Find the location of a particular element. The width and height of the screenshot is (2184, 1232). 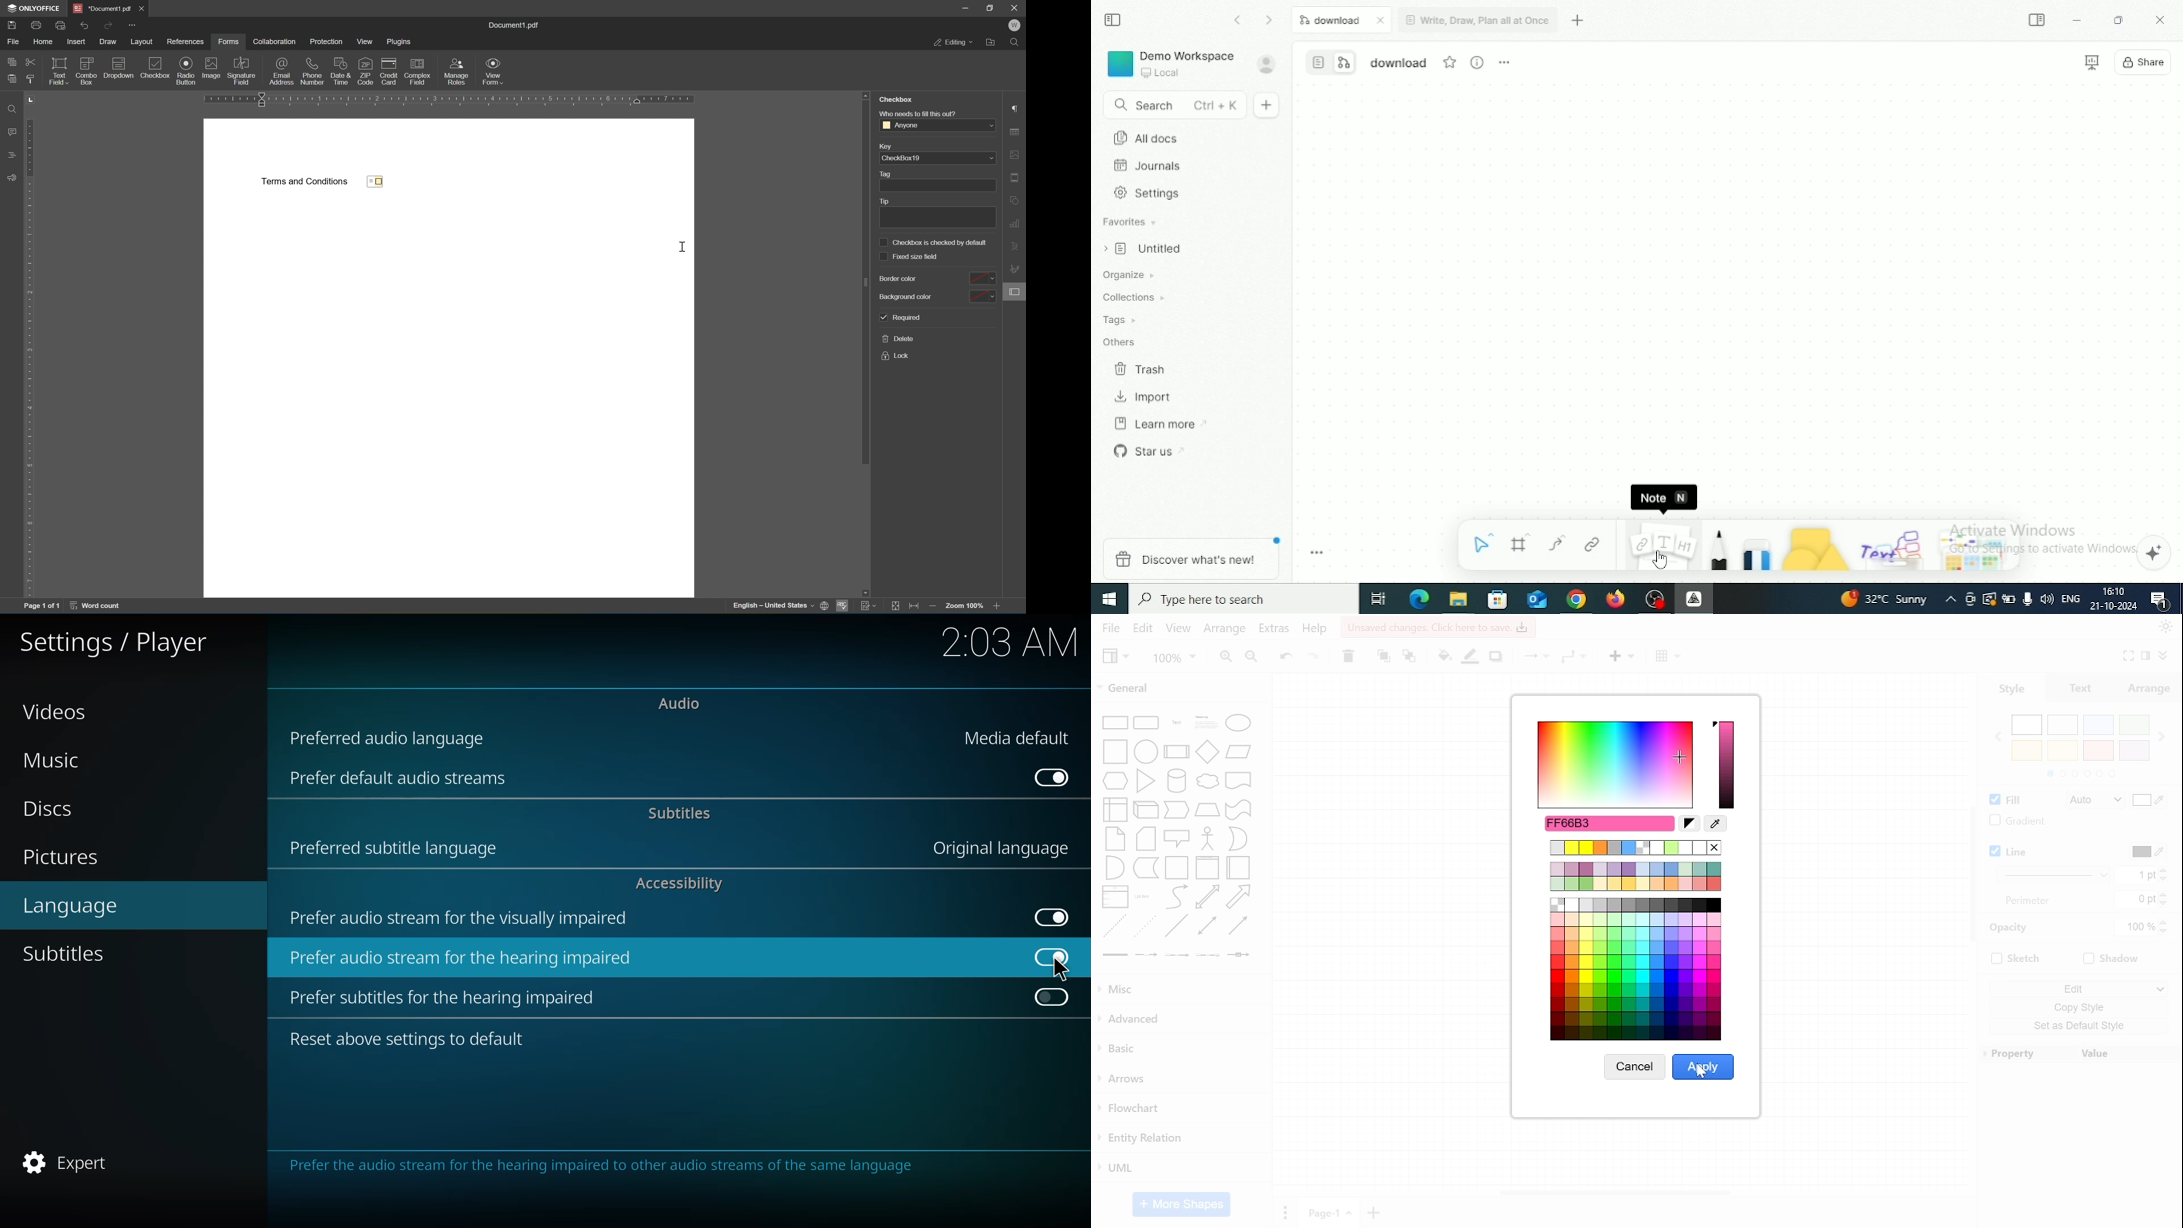

fixed size field is located at coordinates (909, 257).